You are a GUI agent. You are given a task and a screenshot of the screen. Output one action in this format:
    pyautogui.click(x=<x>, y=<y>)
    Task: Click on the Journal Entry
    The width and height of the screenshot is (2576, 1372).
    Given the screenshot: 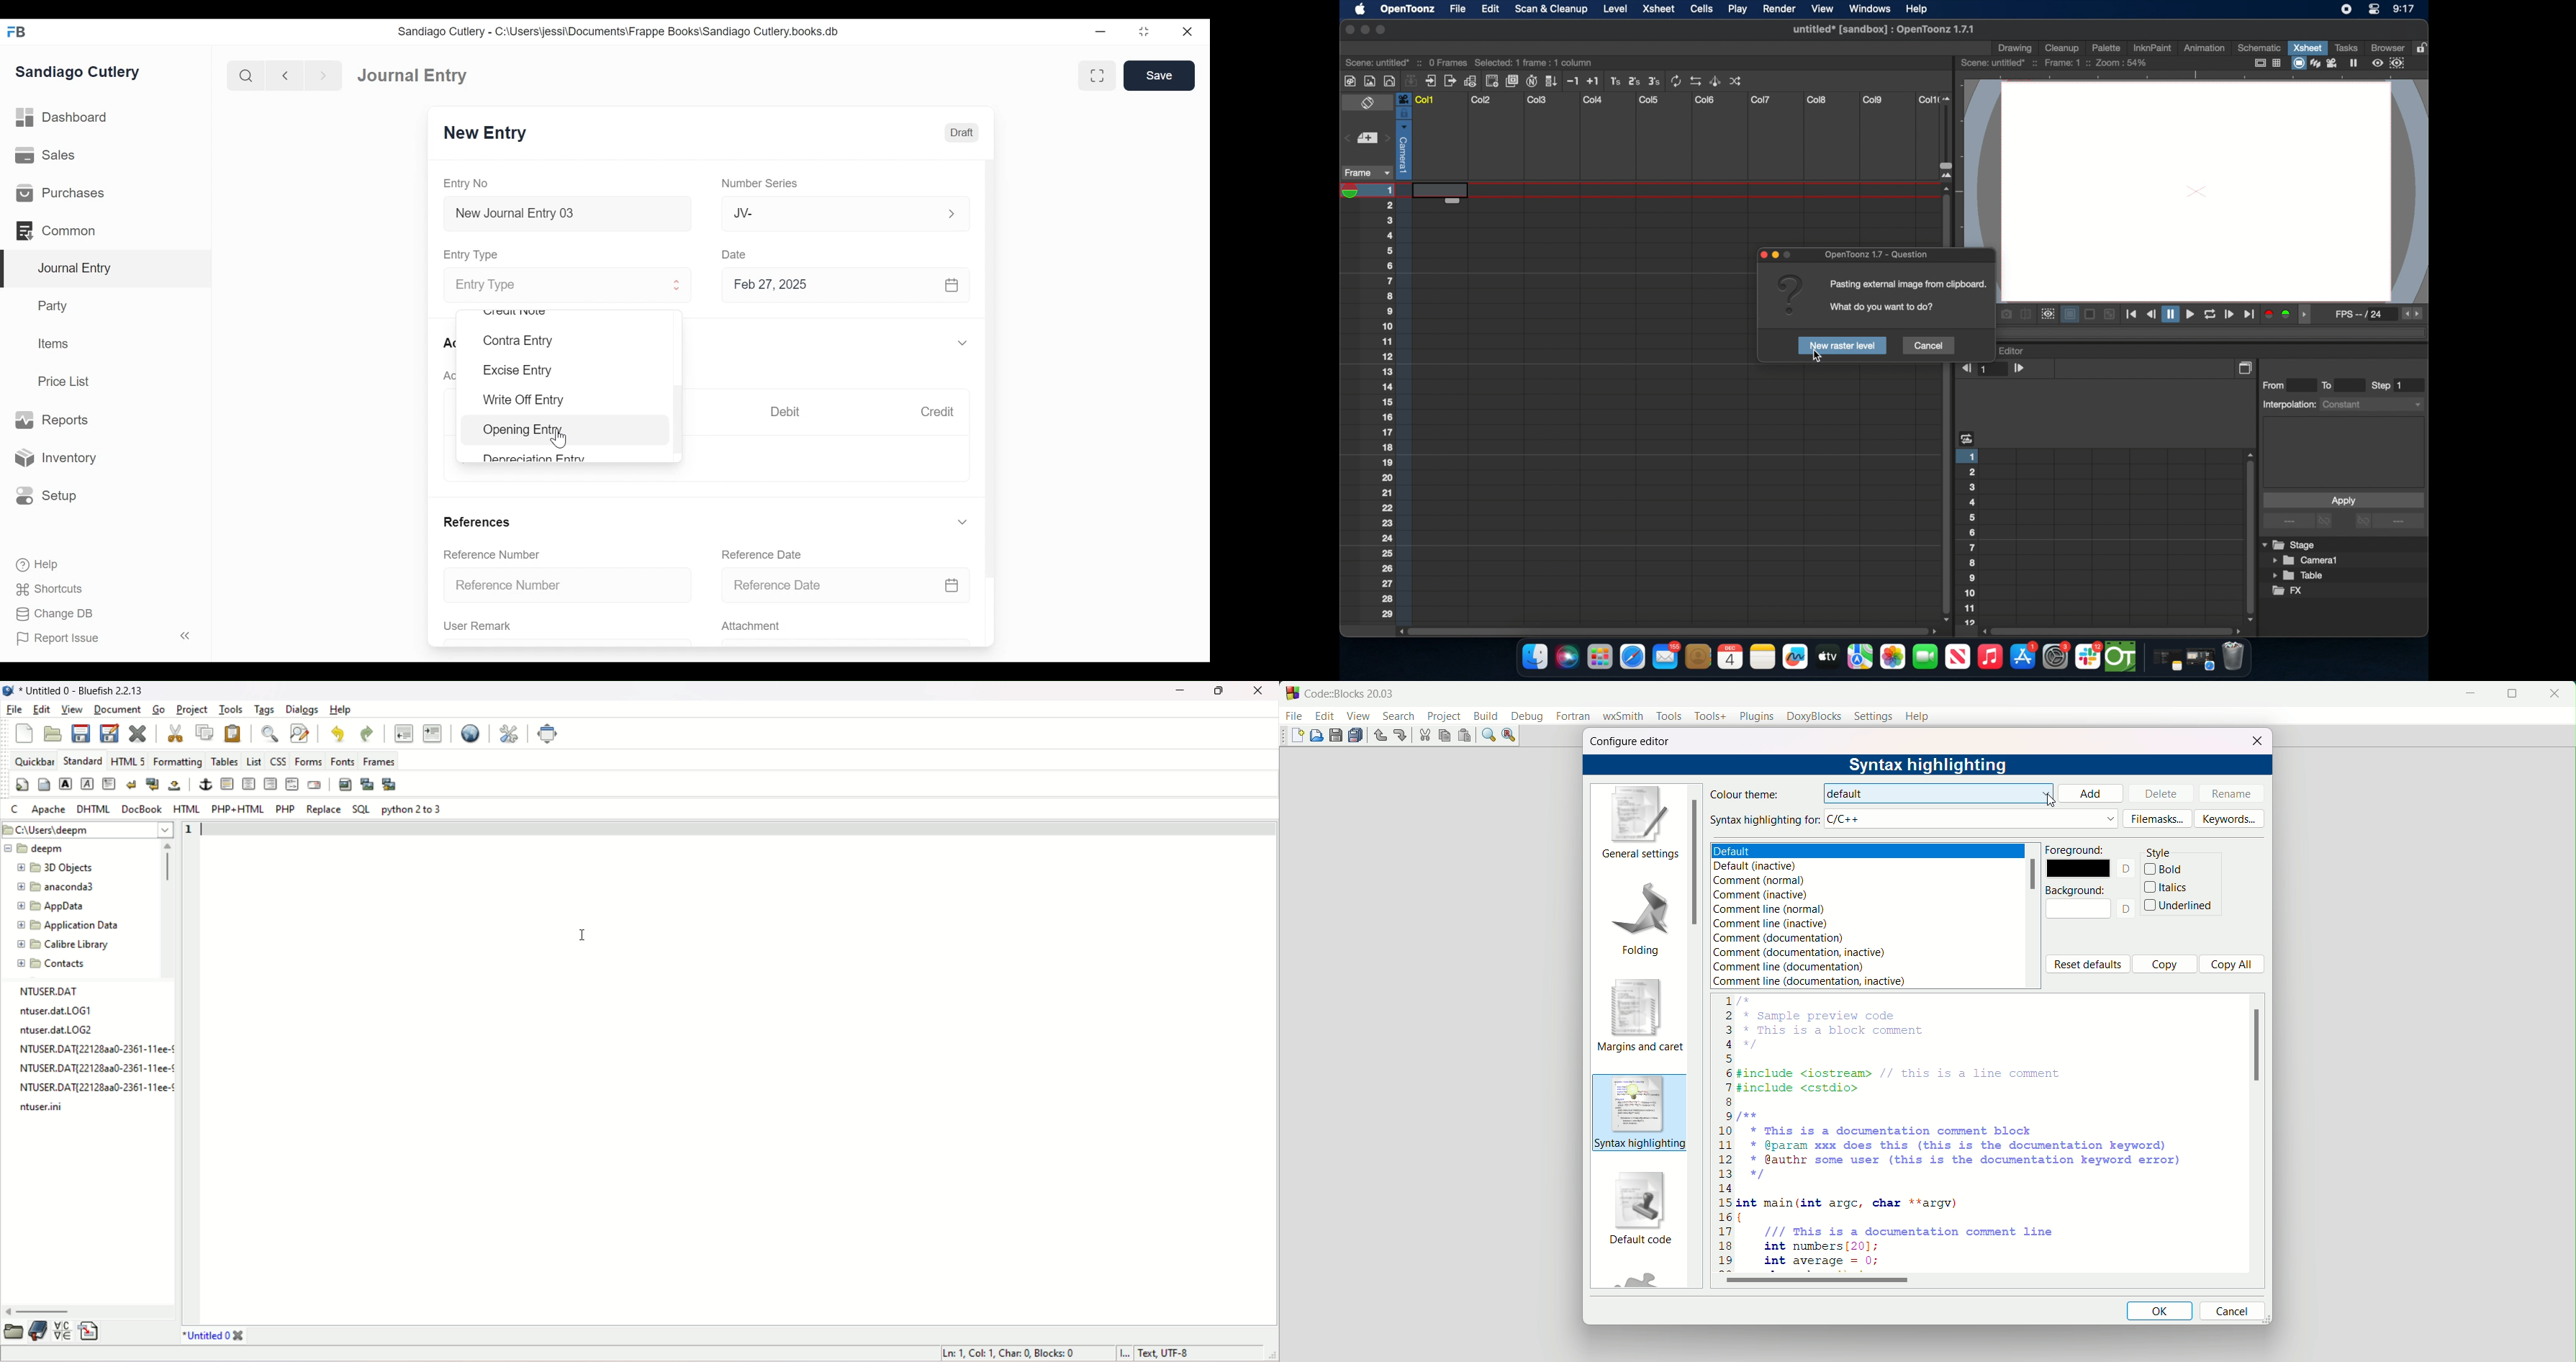 What is the action you would take?
    pyautogui.click(x=103, y=269)
    